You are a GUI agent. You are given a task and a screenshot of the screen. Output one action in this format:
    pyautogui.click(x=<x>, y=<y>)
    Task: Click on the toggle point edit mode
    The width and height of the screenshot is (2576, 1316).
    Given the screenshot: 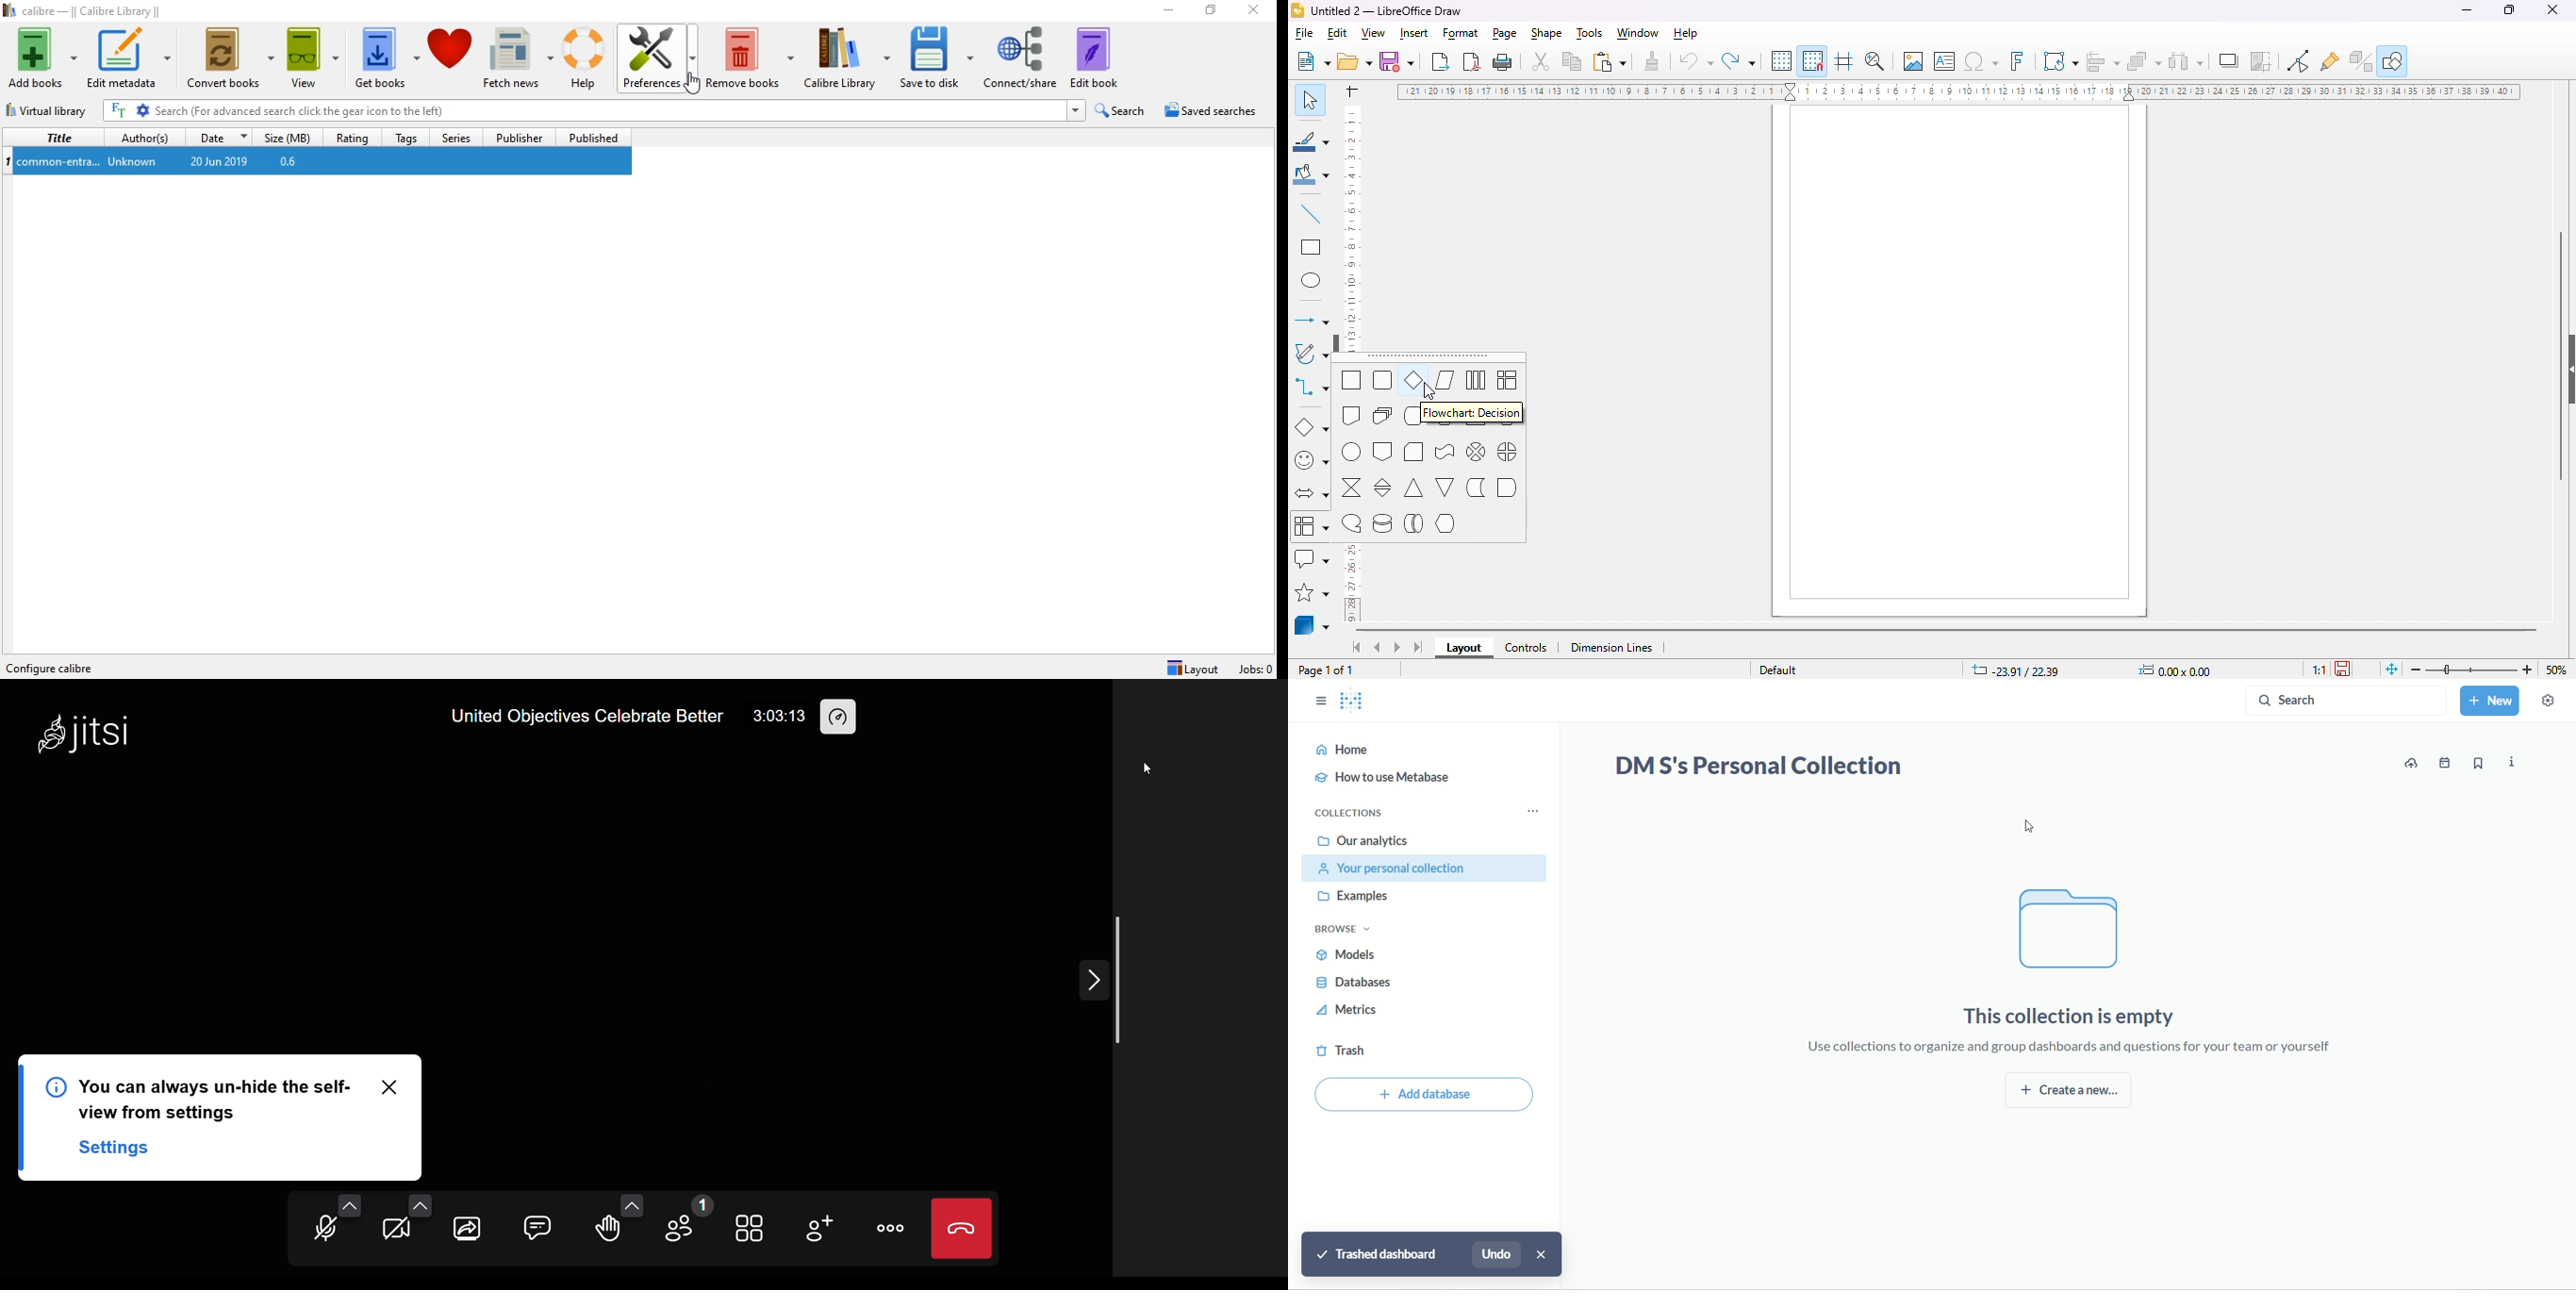 What is the action you would take?
    pyautogui.click(x=2298, y=60)
    